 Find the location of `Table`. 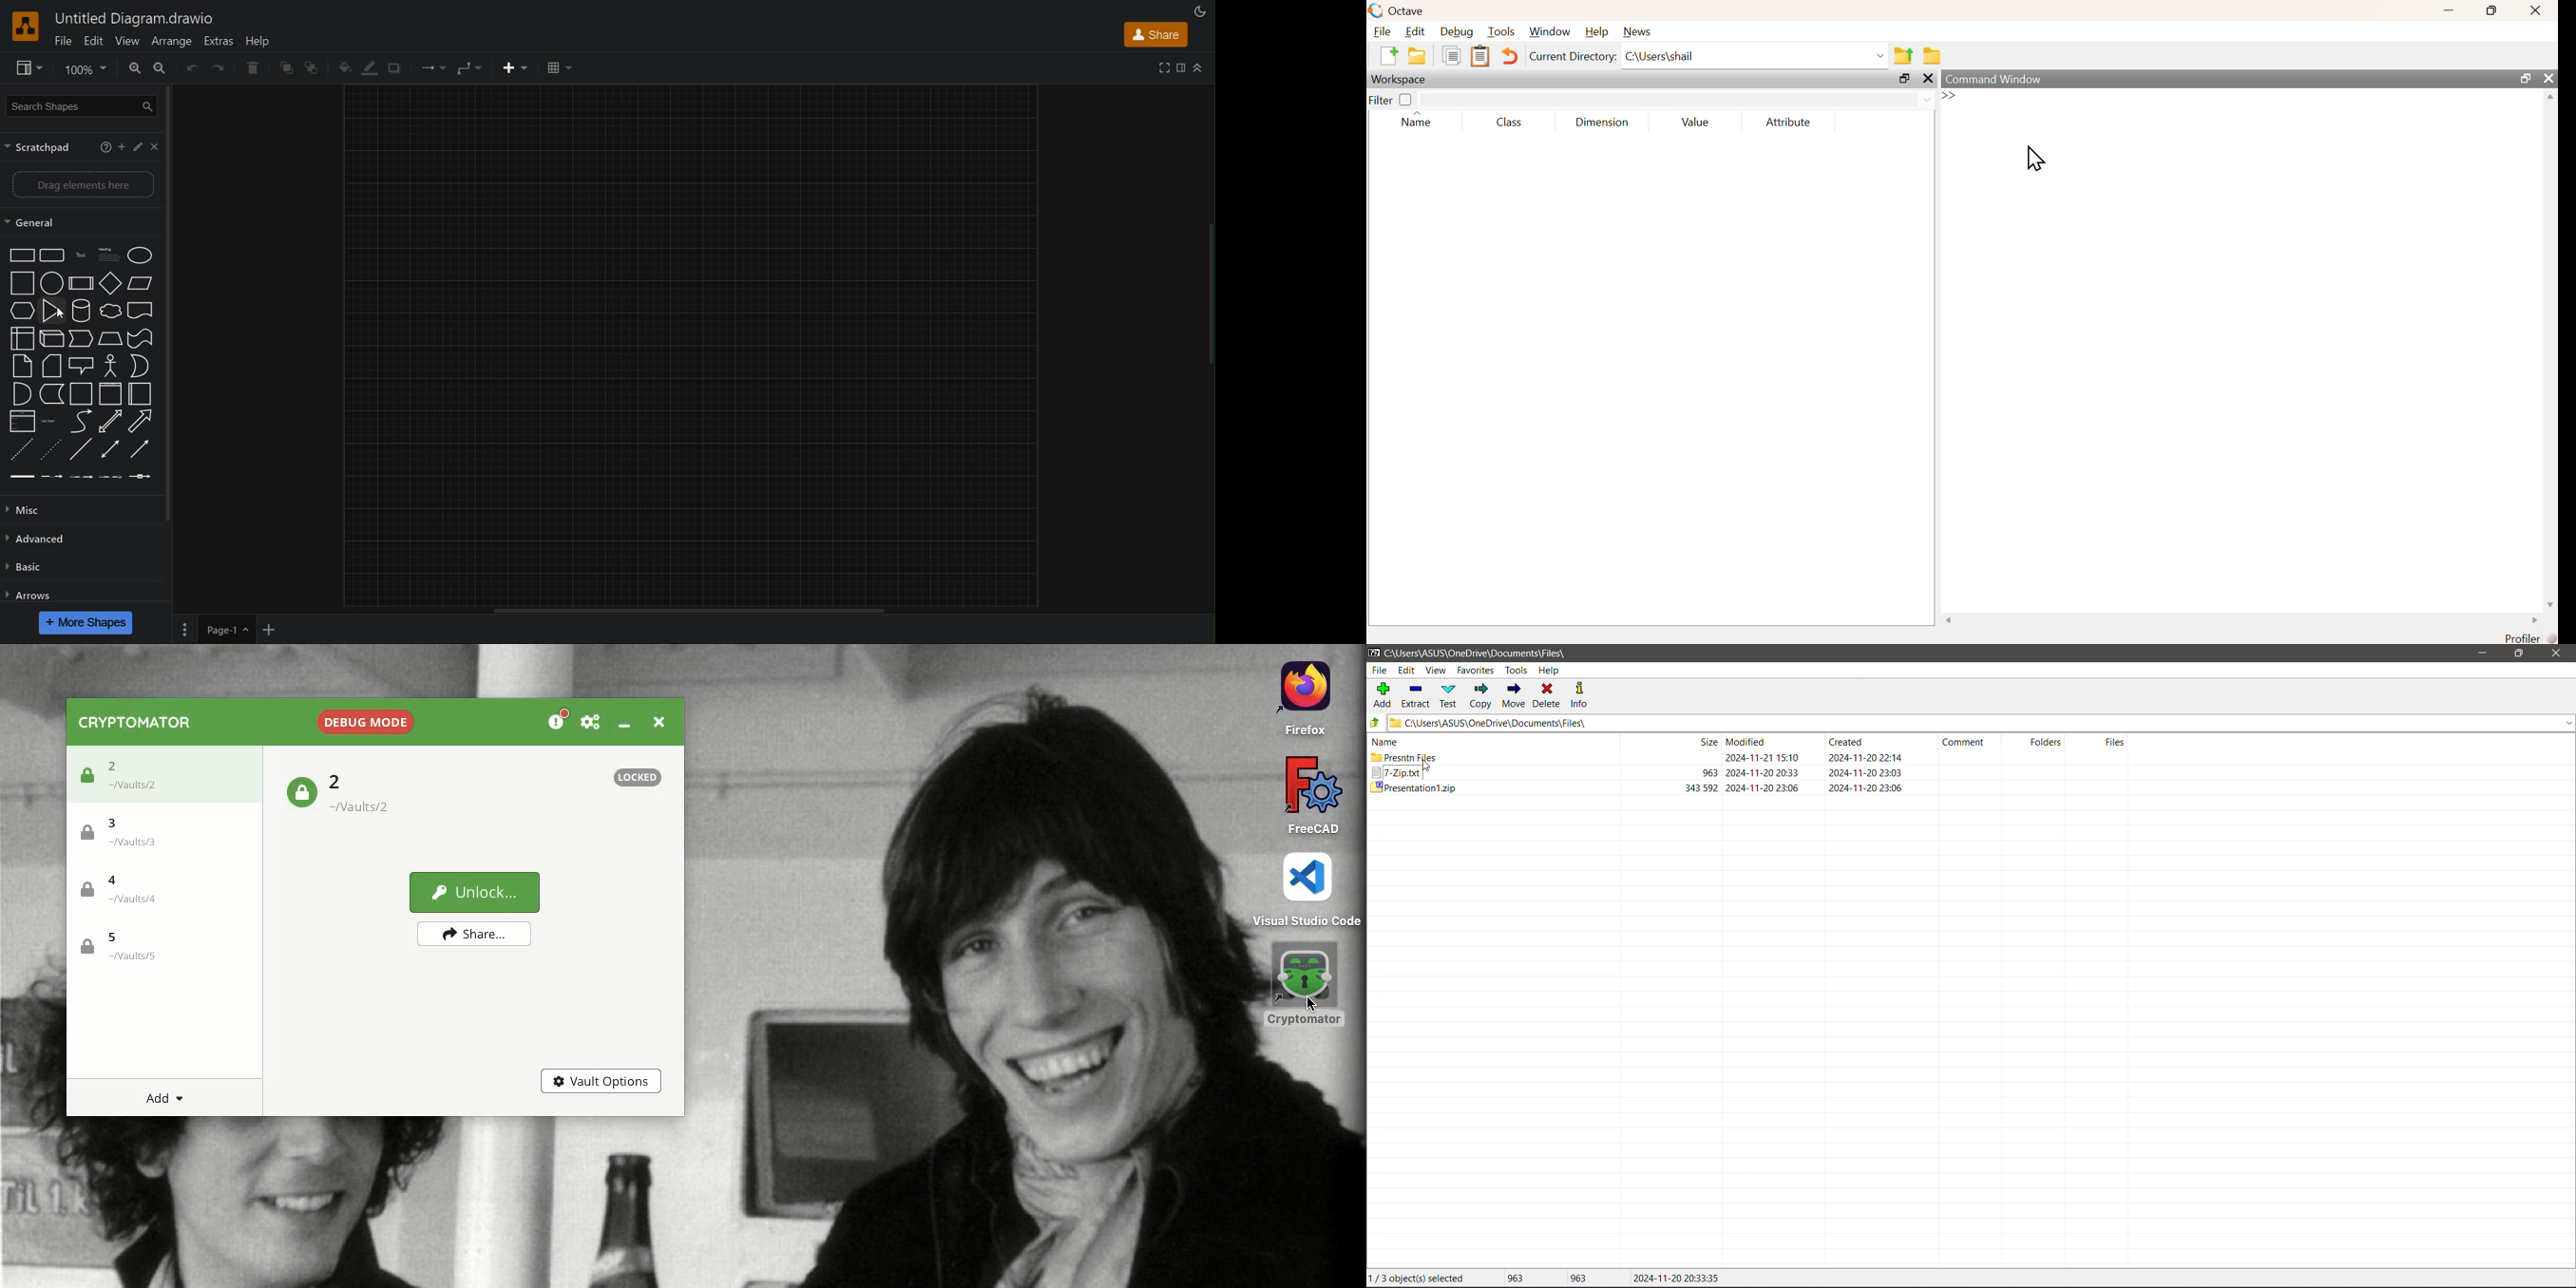

Table is located at coordinates (562, 66).